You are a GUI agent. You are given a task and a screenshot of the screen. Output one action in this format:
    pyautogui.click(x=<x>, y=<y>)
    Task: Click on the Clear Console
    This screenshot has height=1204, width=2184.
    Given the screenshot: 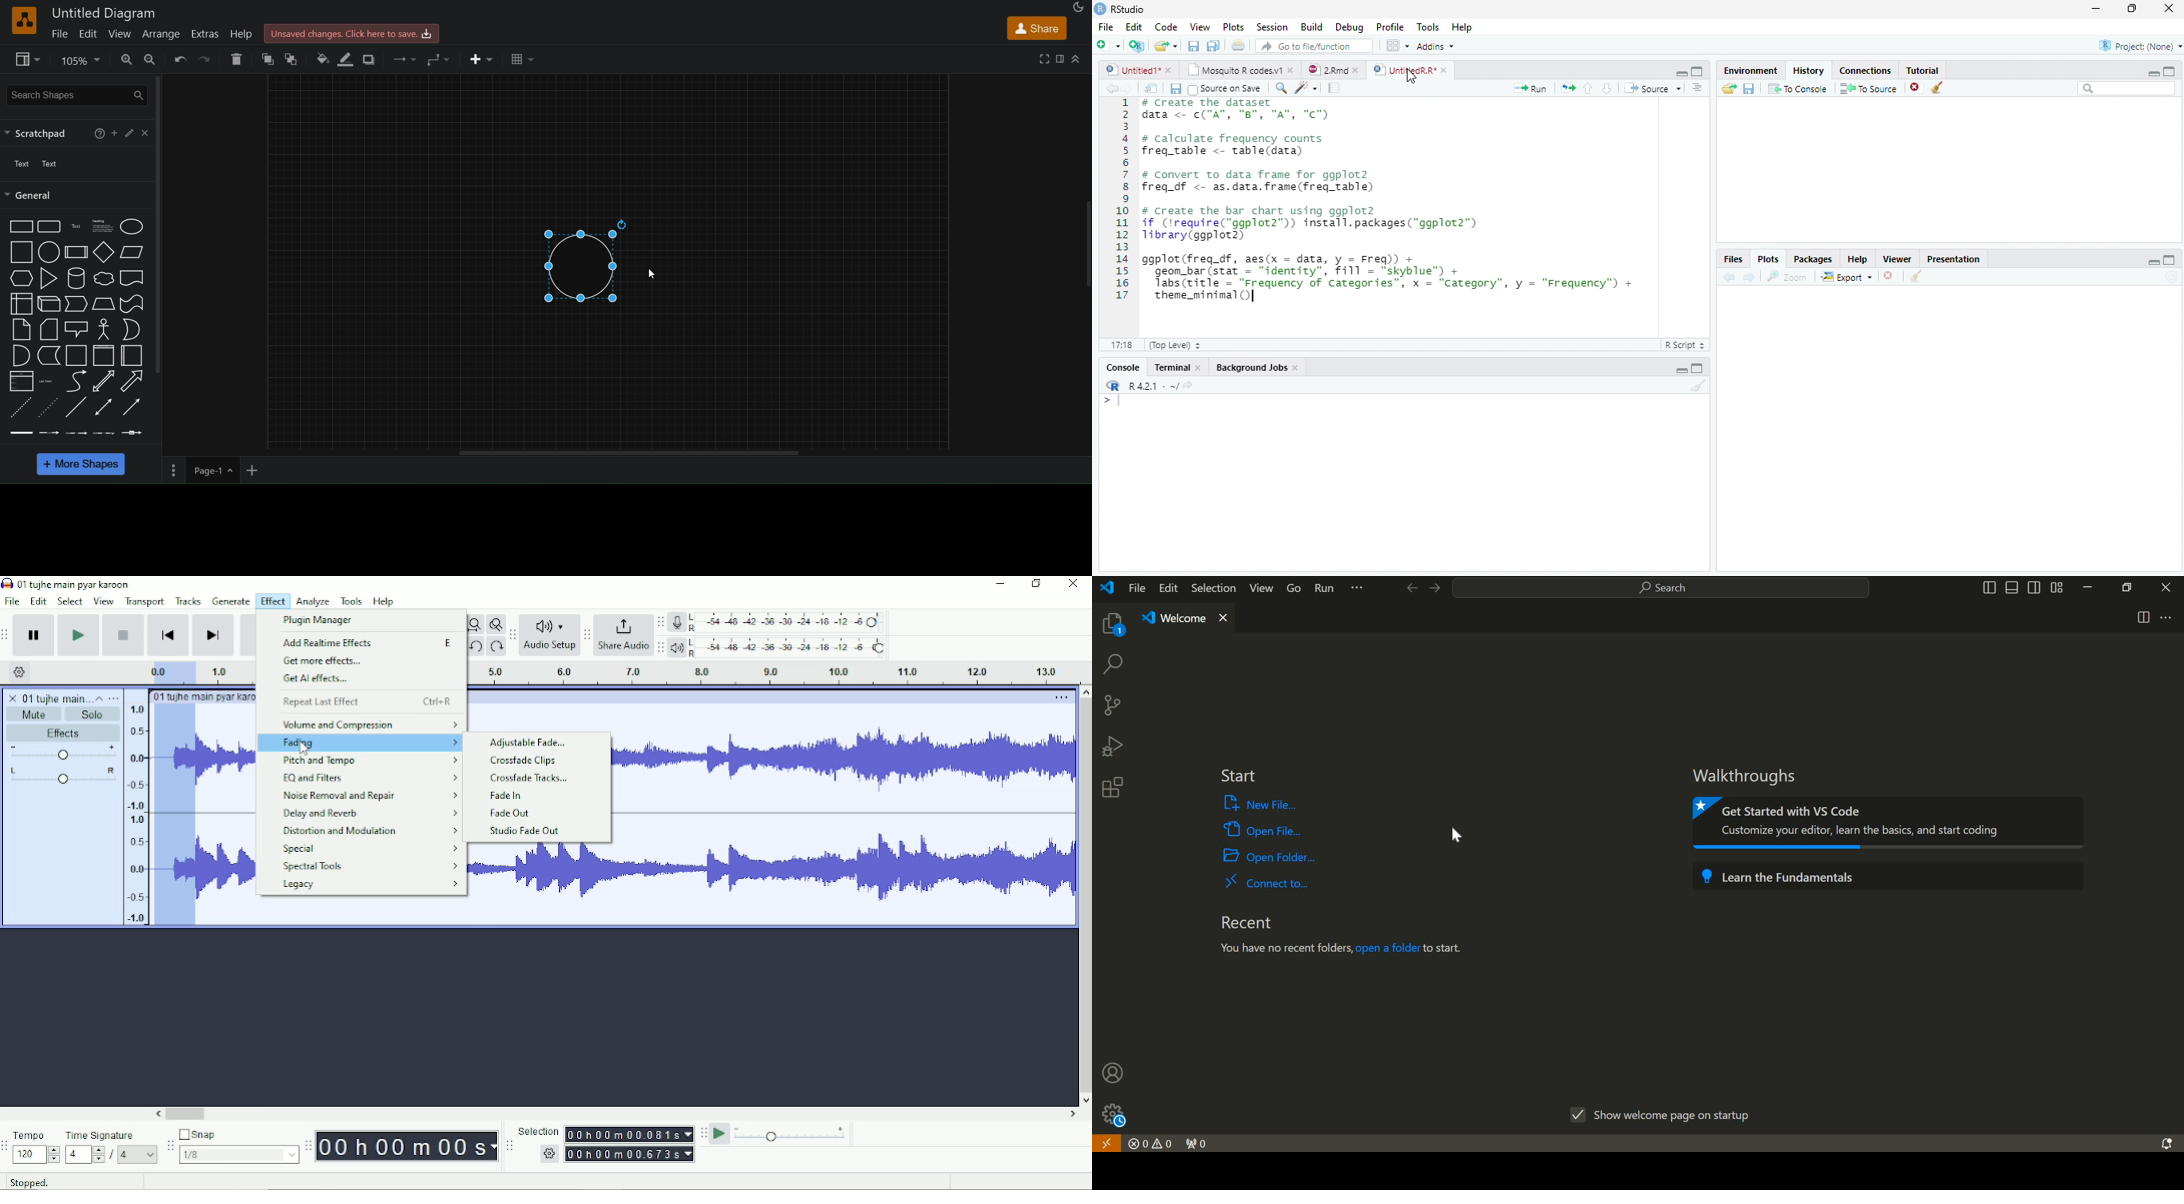 What is the action you would take?
    pyautogui.click(x=1917, y=276)
    